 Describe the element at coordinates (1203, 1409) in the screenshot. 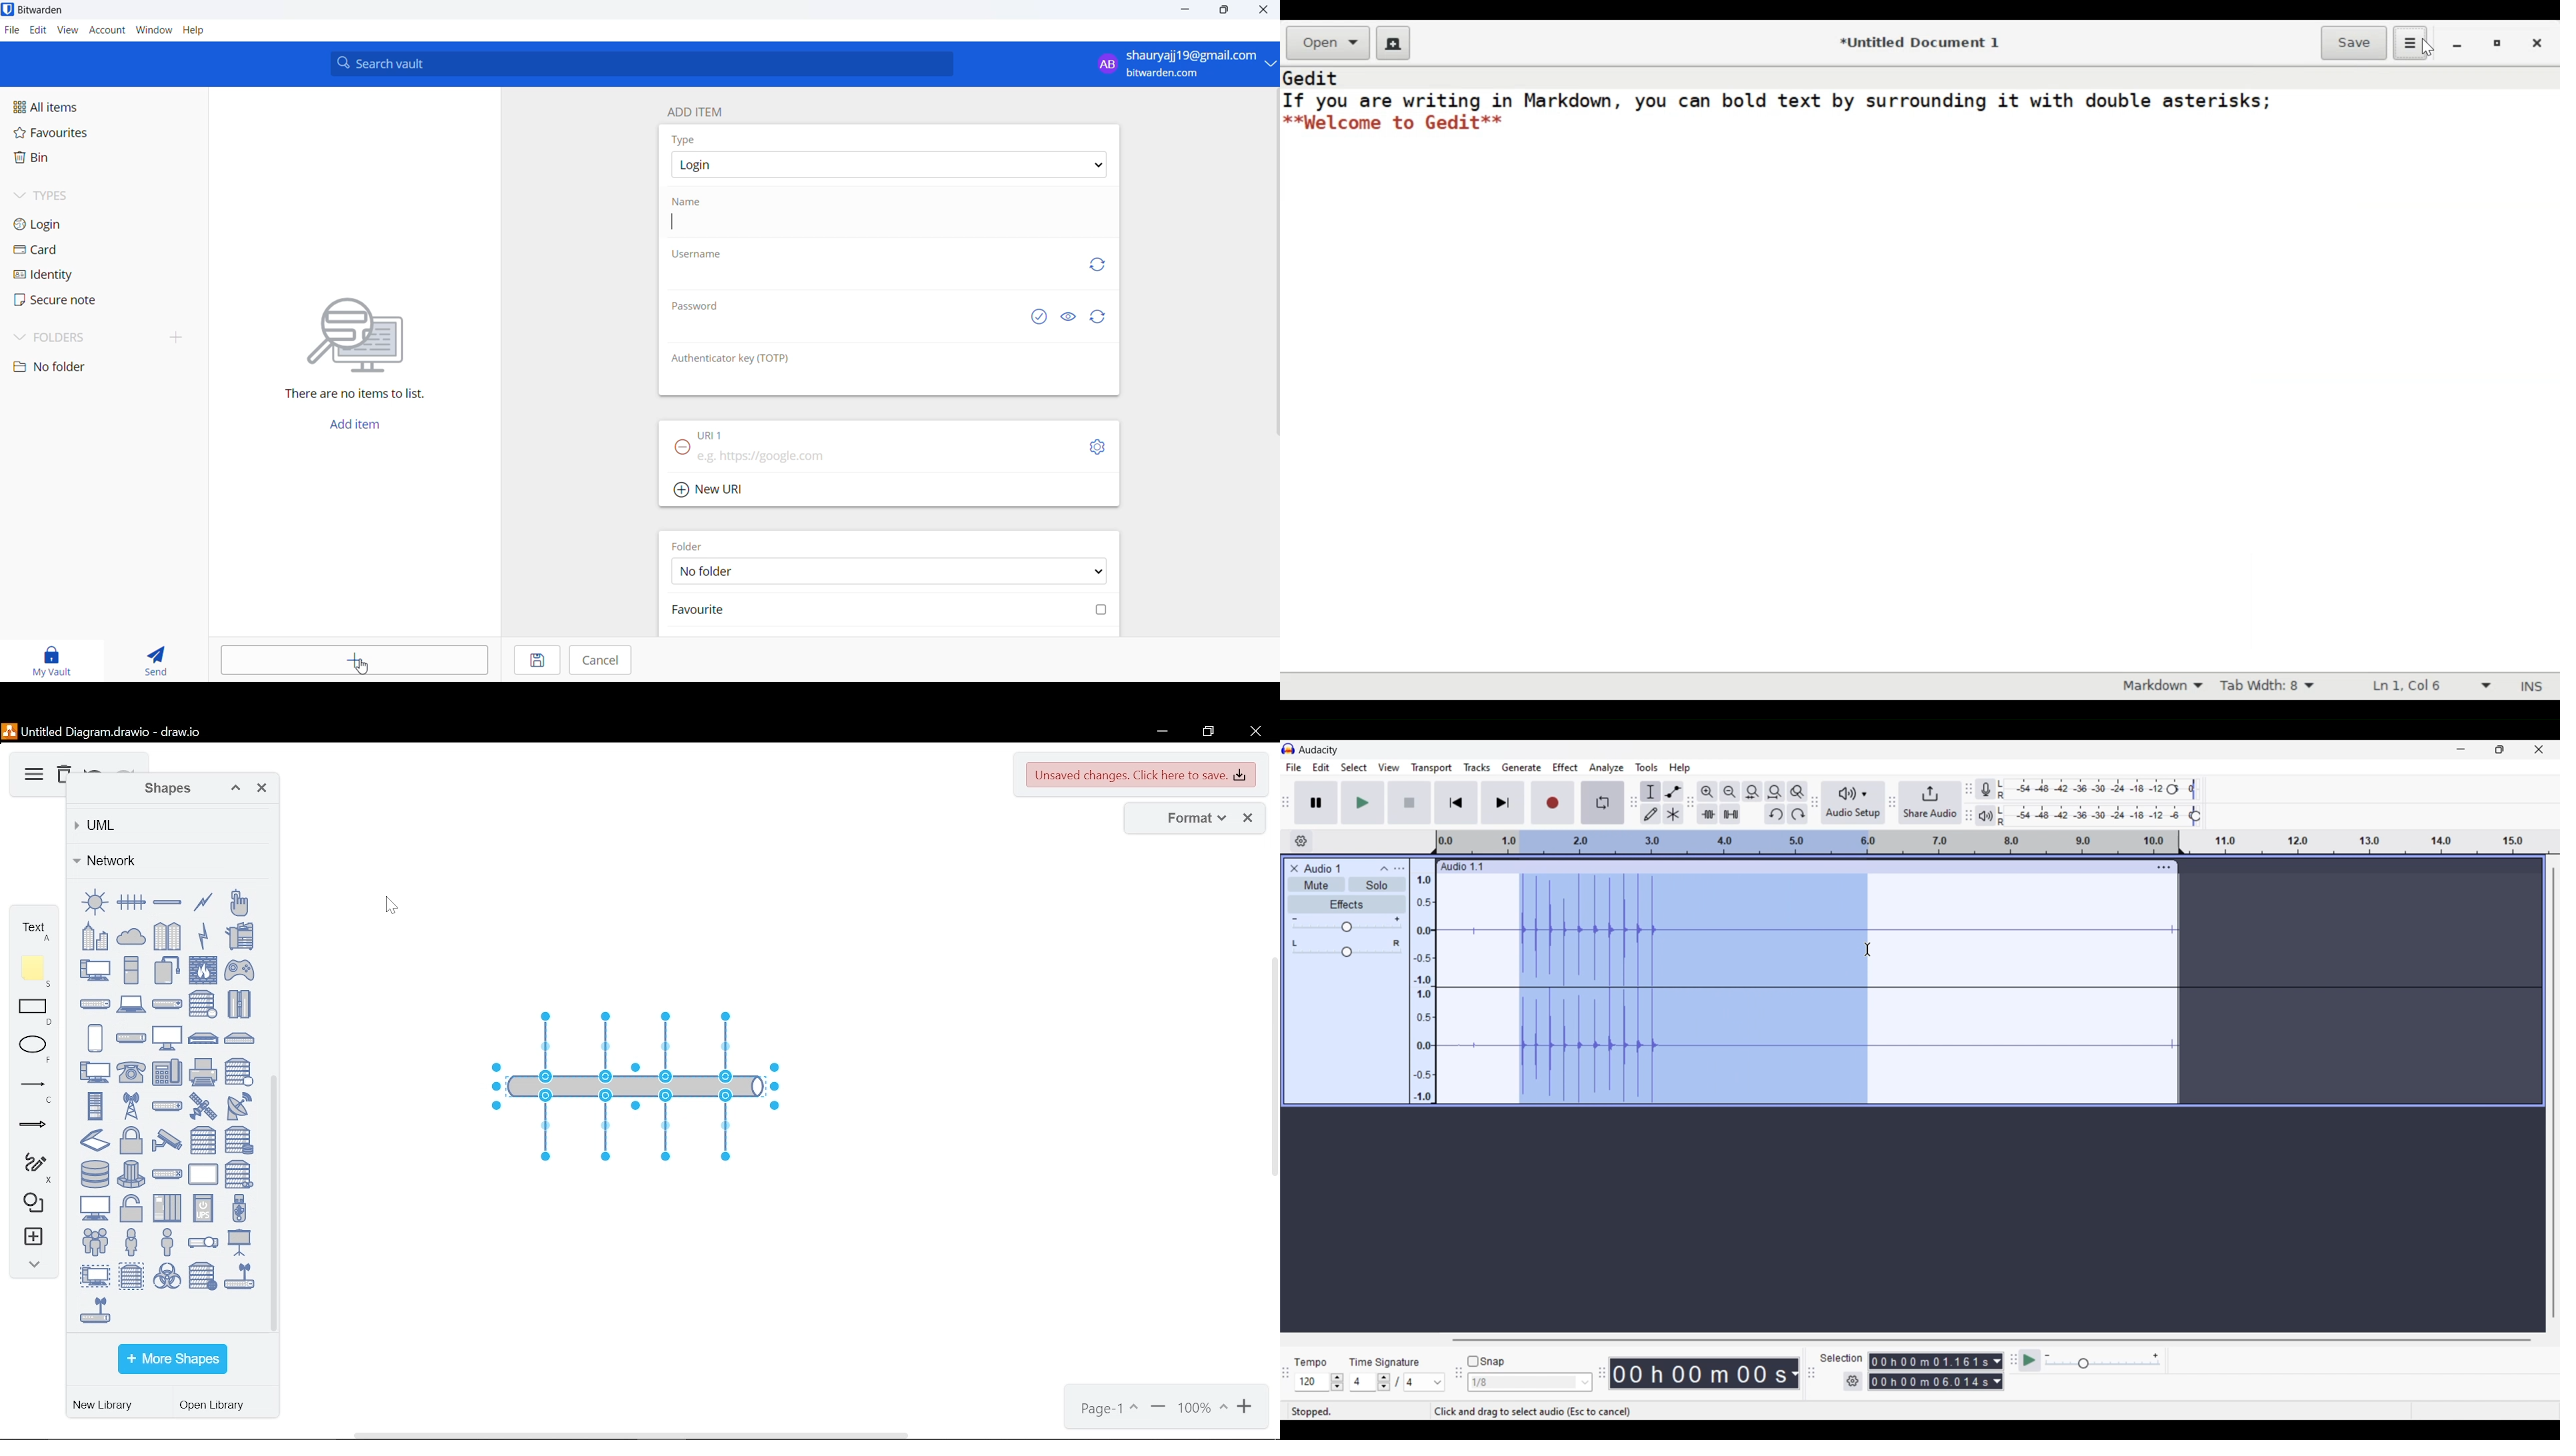

I see `current zoom` at that location.